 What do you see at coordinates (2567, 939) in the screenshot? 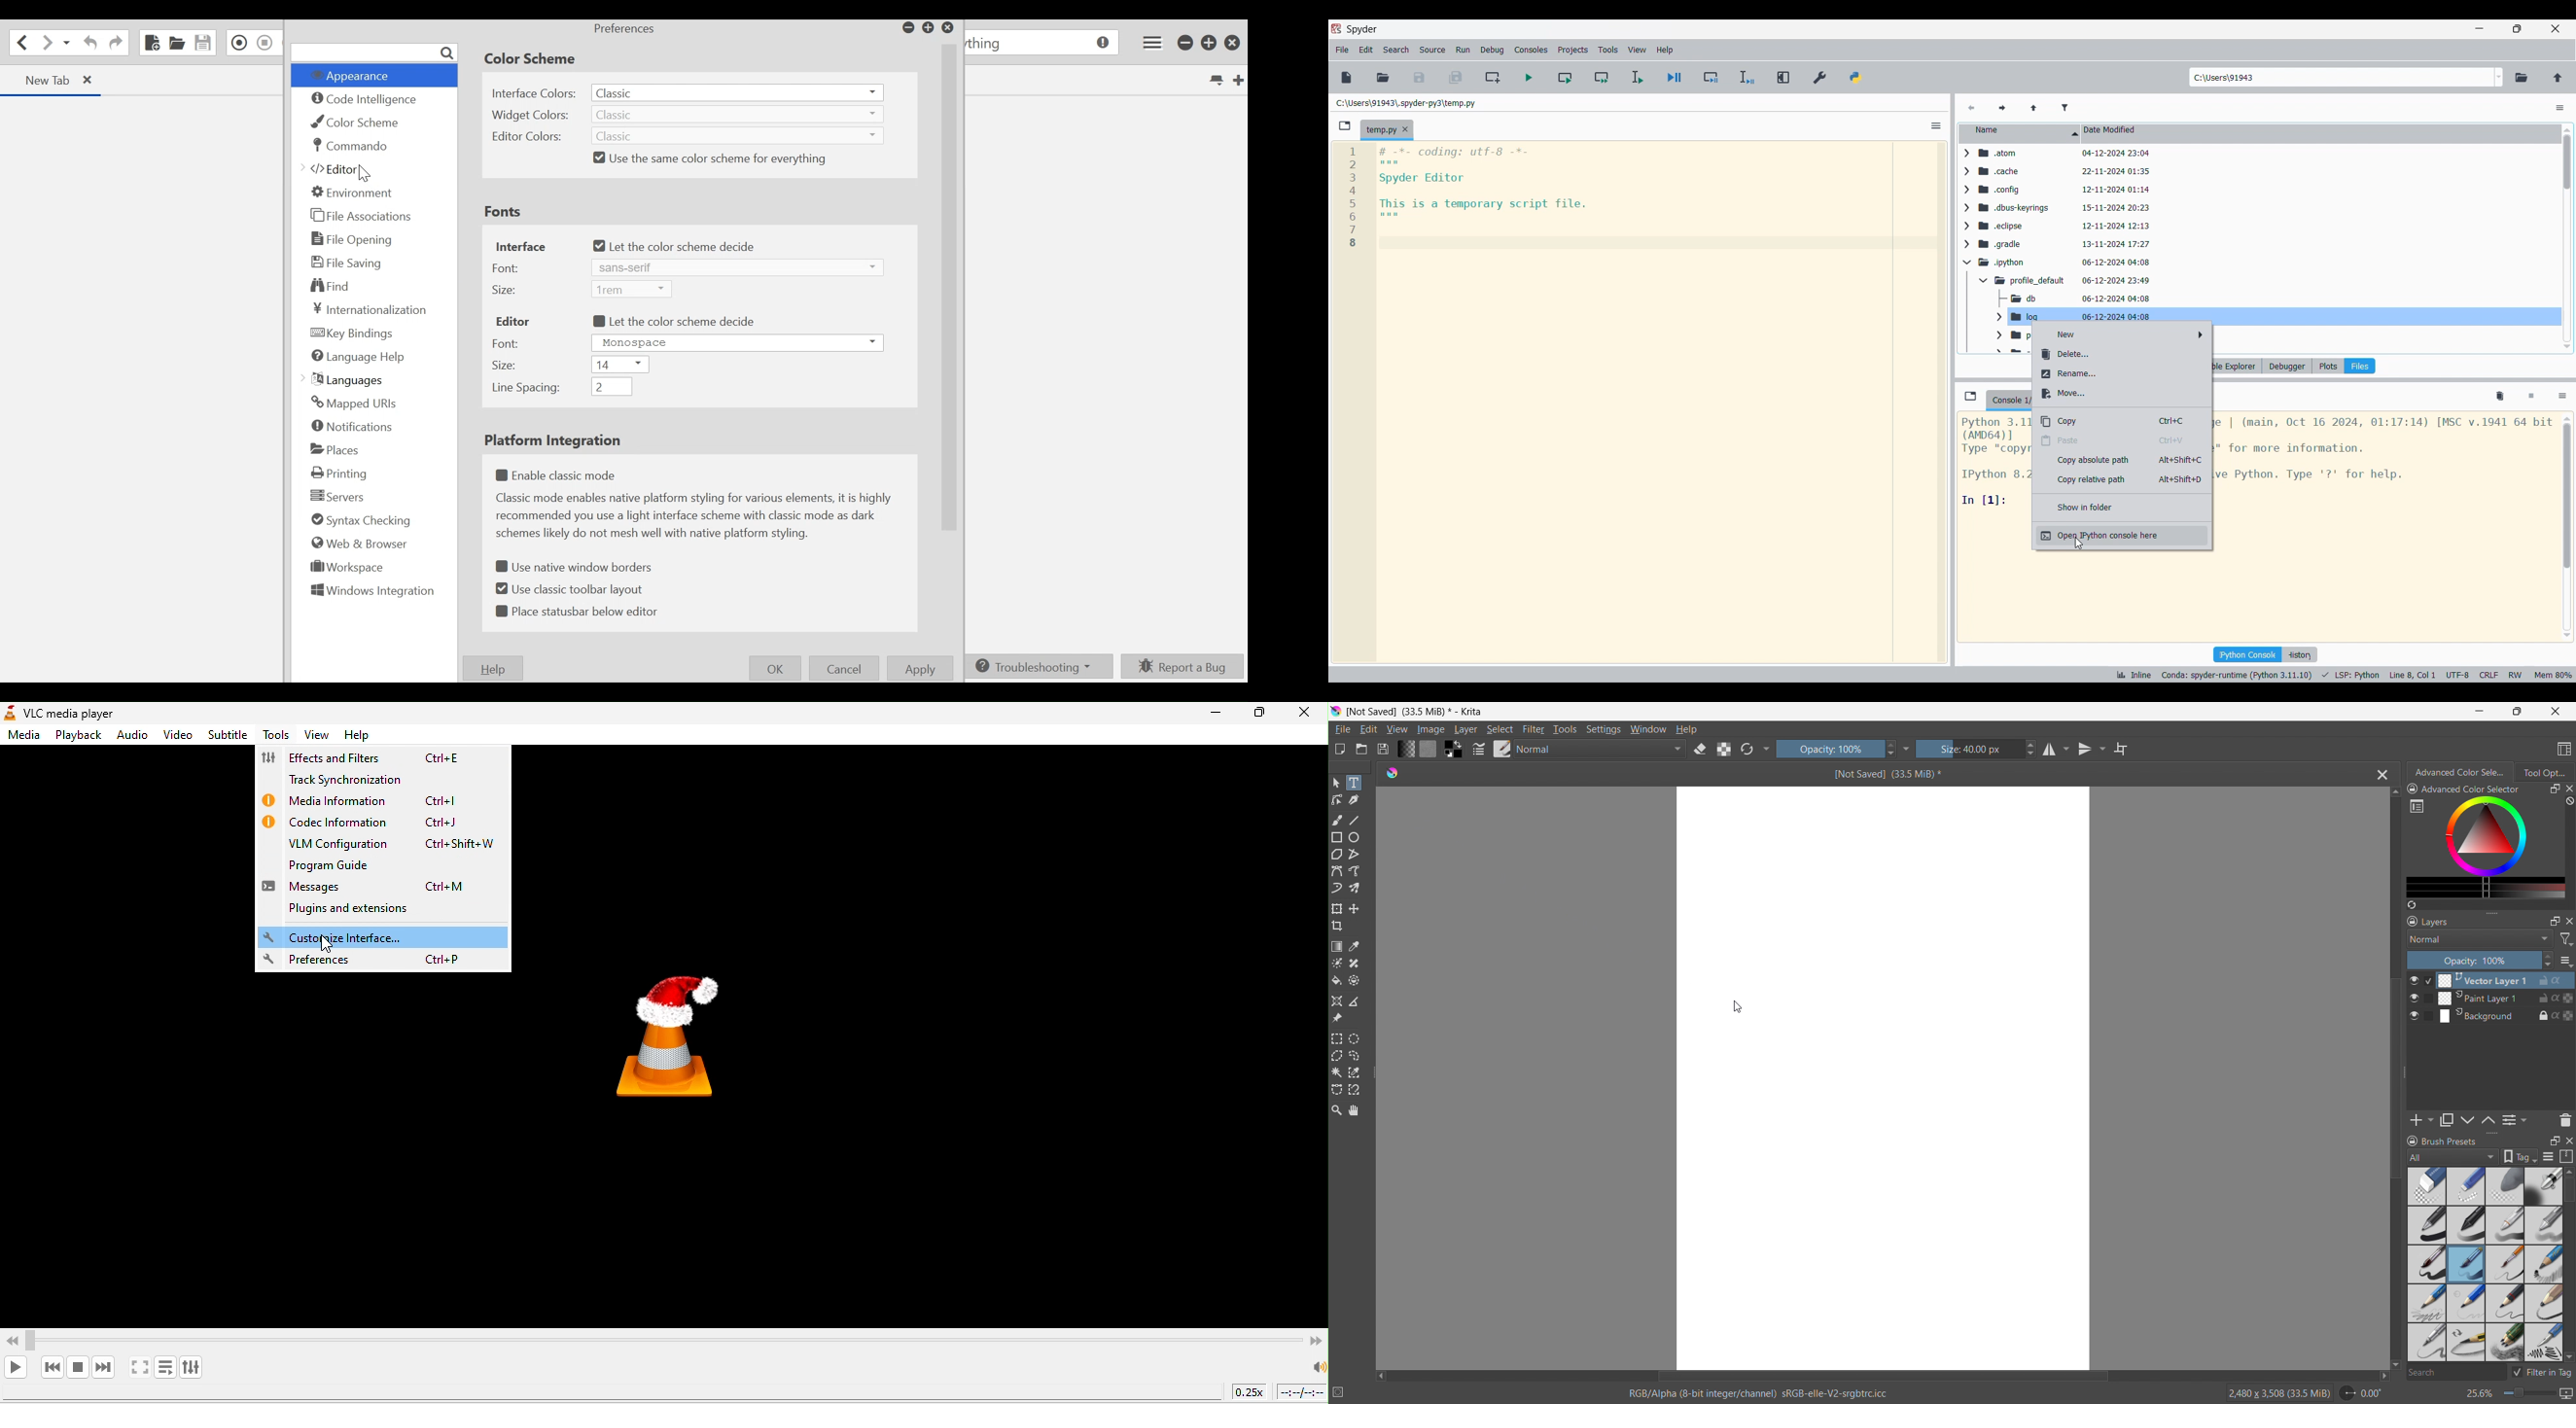
I see `filter` at bounding box center [2567, 939].